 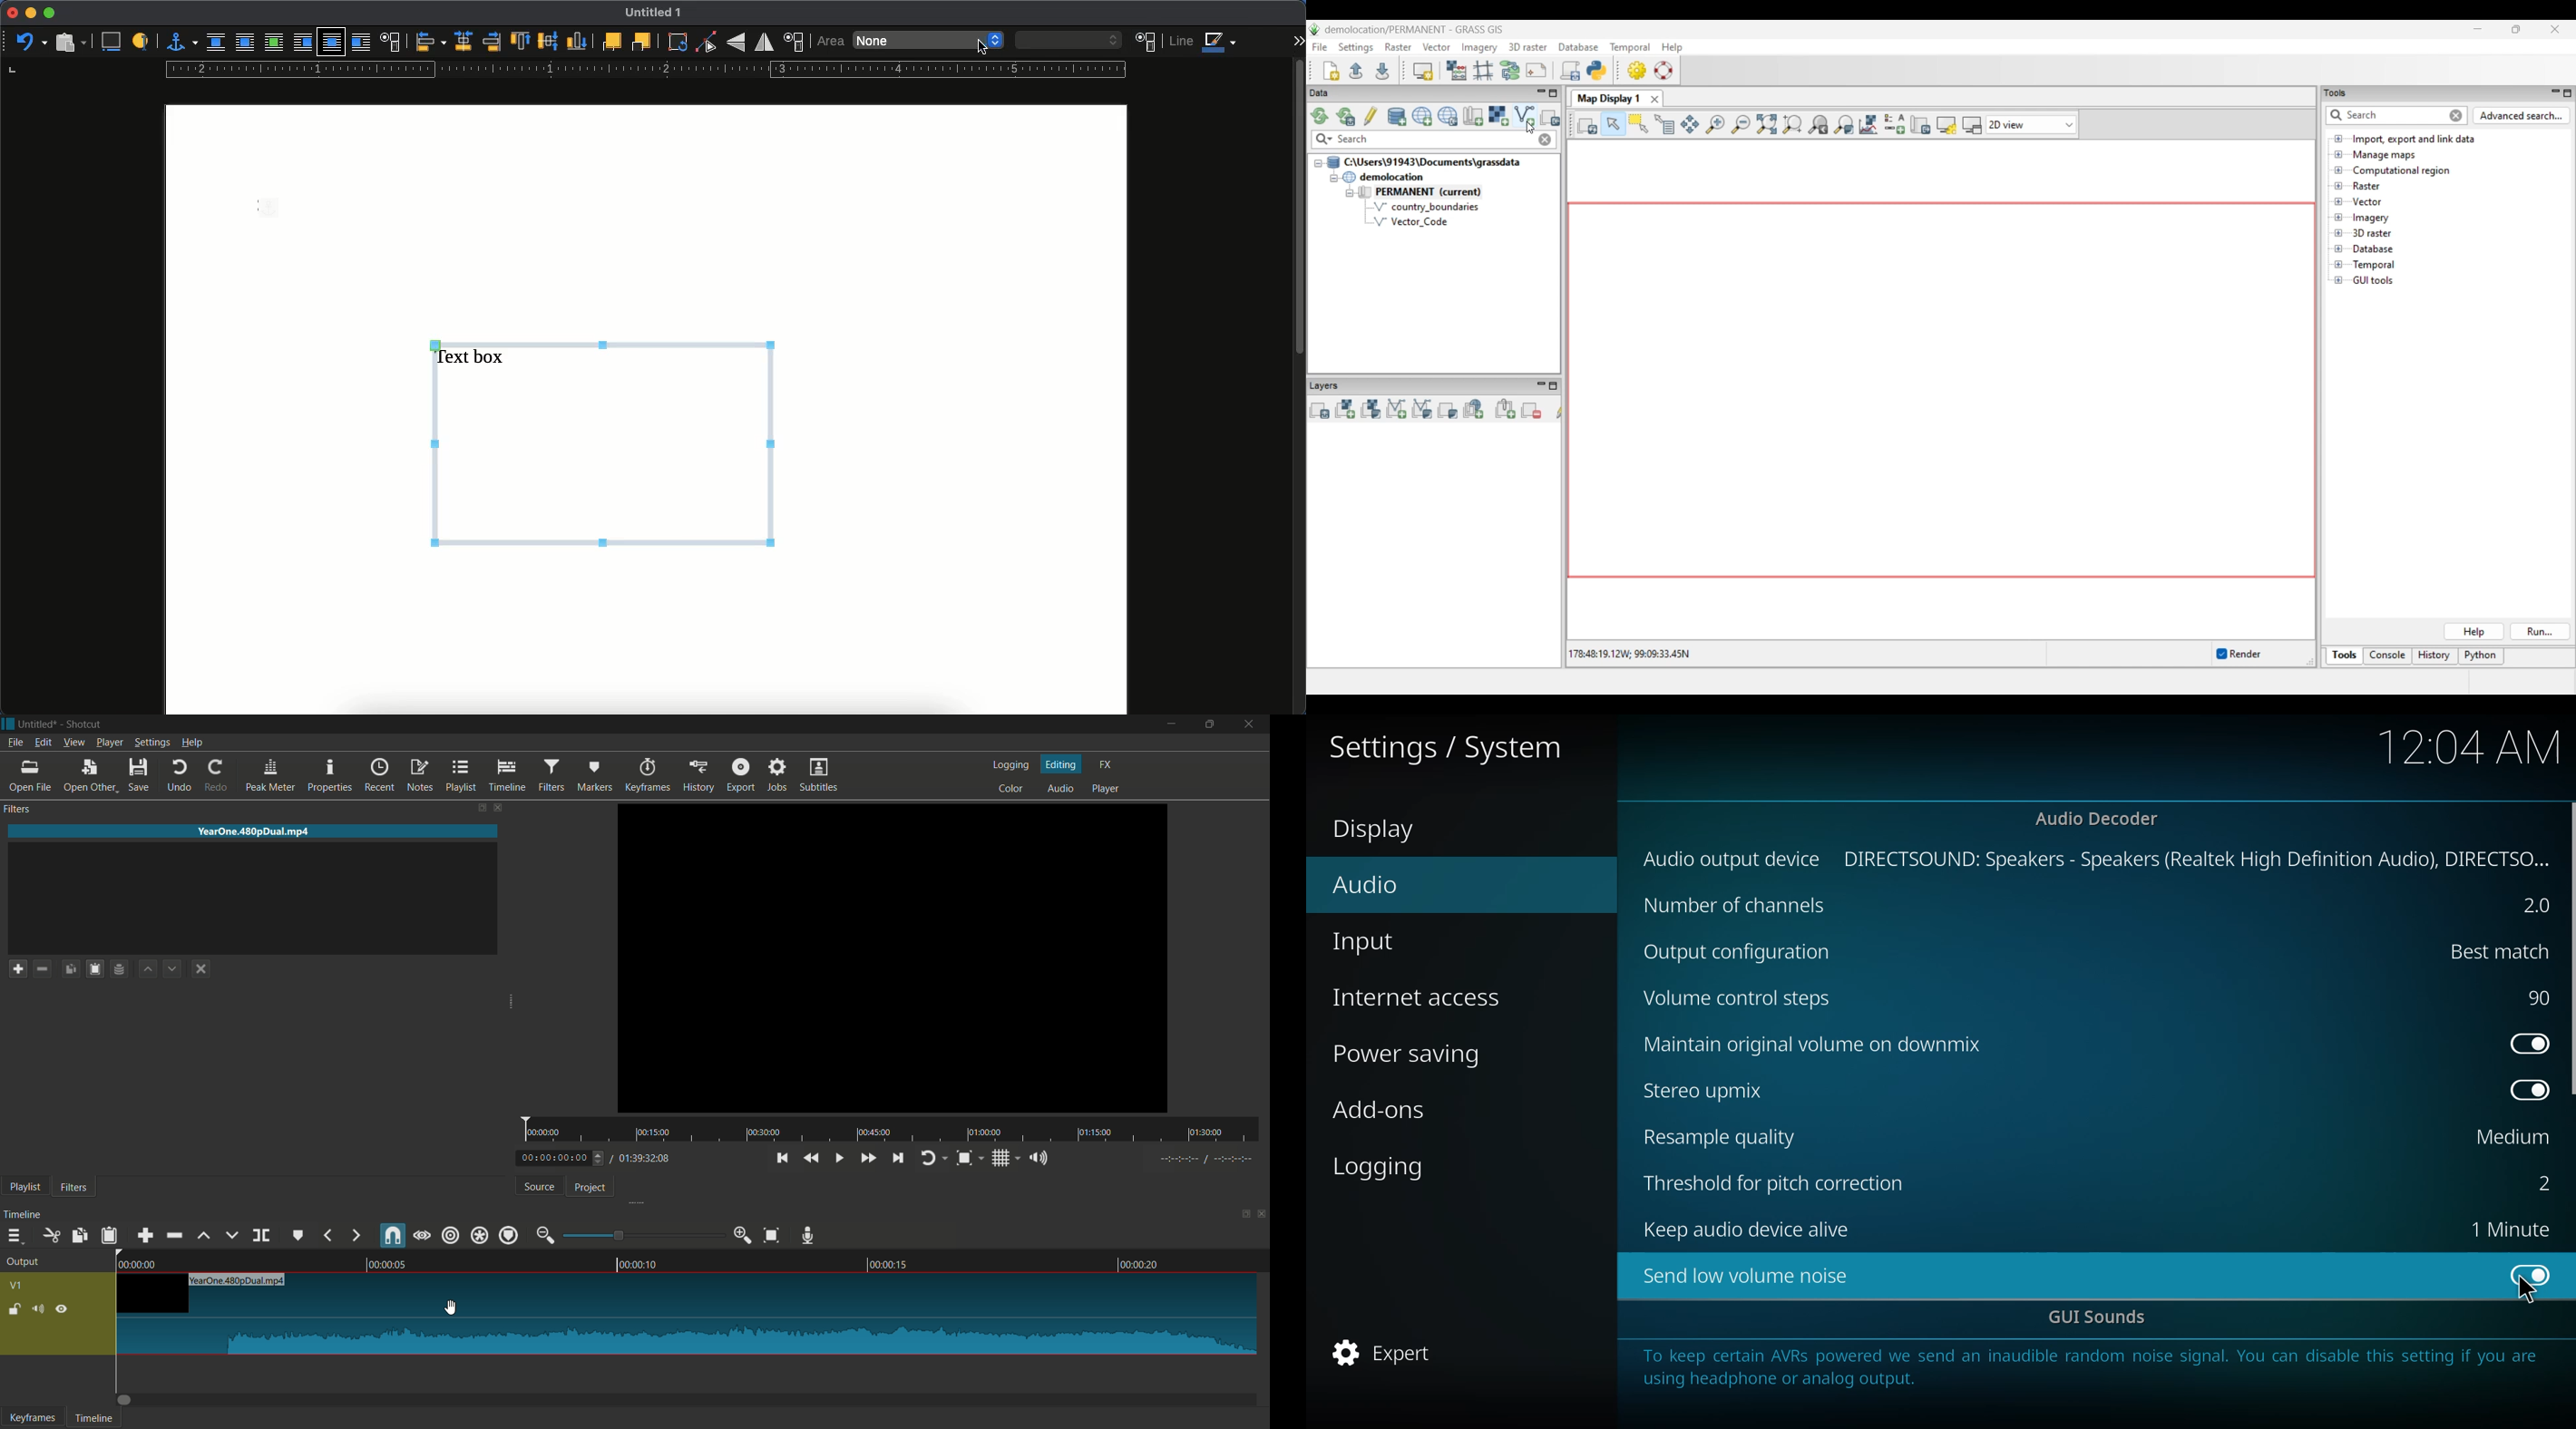 What do you see at coordinates (2531, 1091) in the screenshot?
I see `enabled` at bounding box center [2531, 1091].